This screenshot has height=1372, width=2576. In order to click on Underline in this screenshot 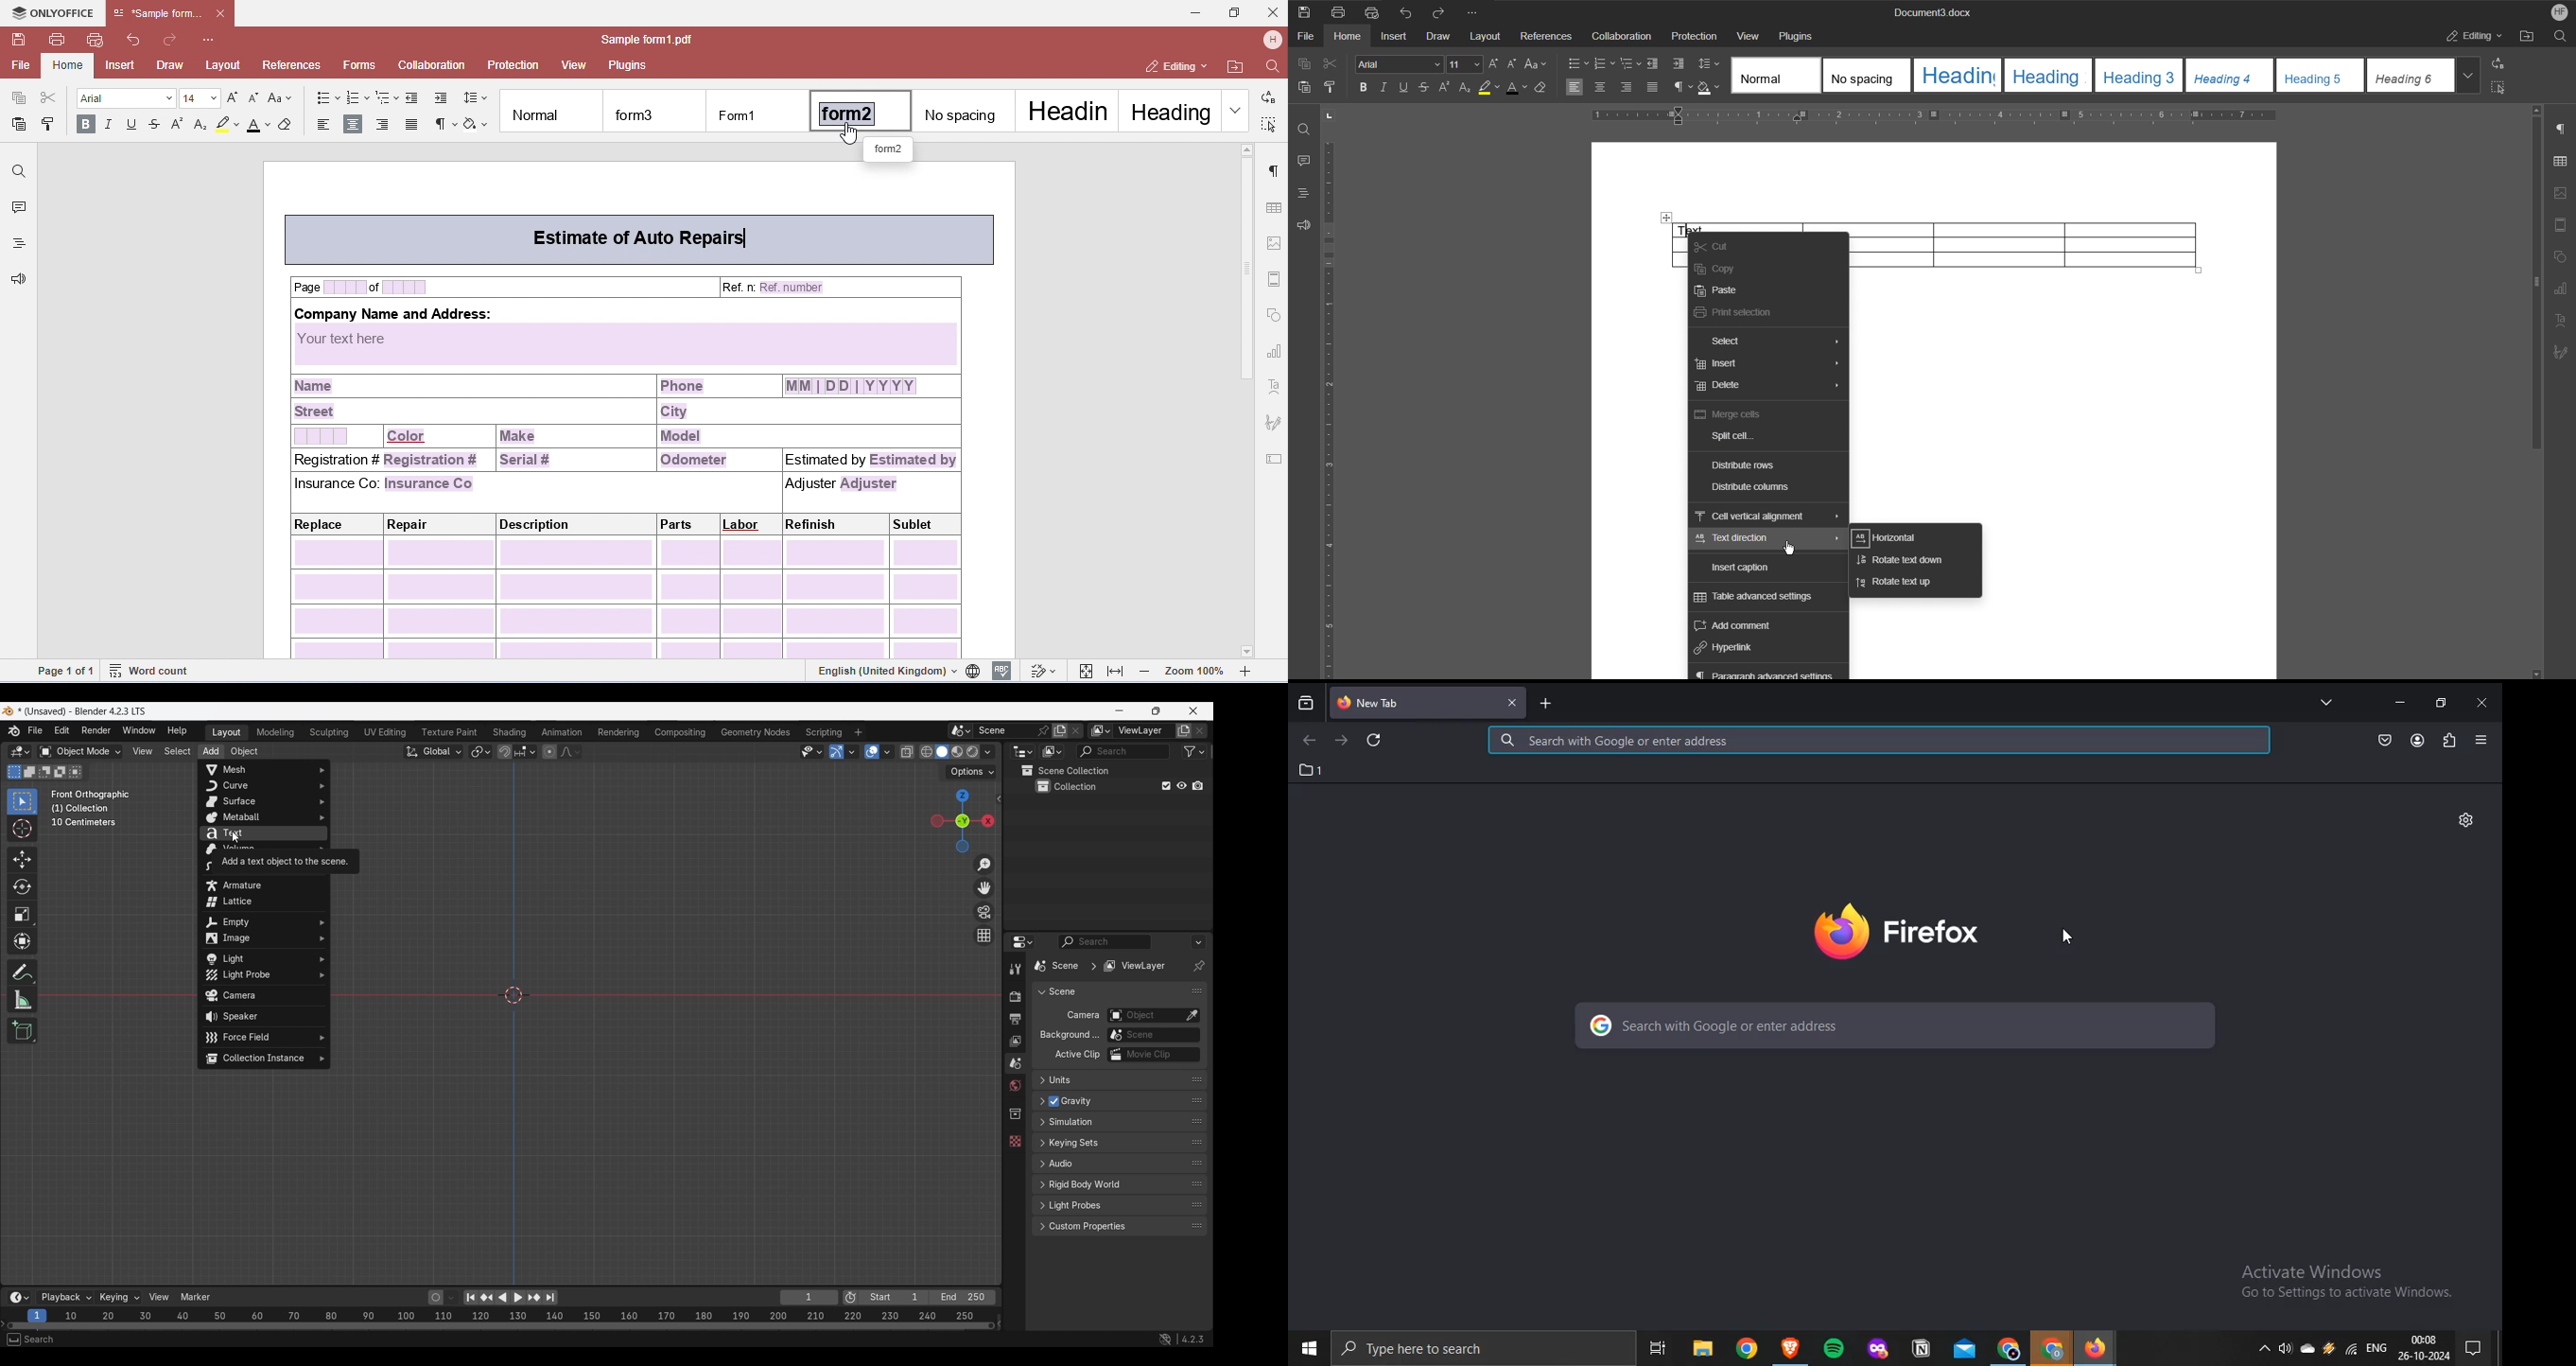, I will do `click(1404, 87)`.